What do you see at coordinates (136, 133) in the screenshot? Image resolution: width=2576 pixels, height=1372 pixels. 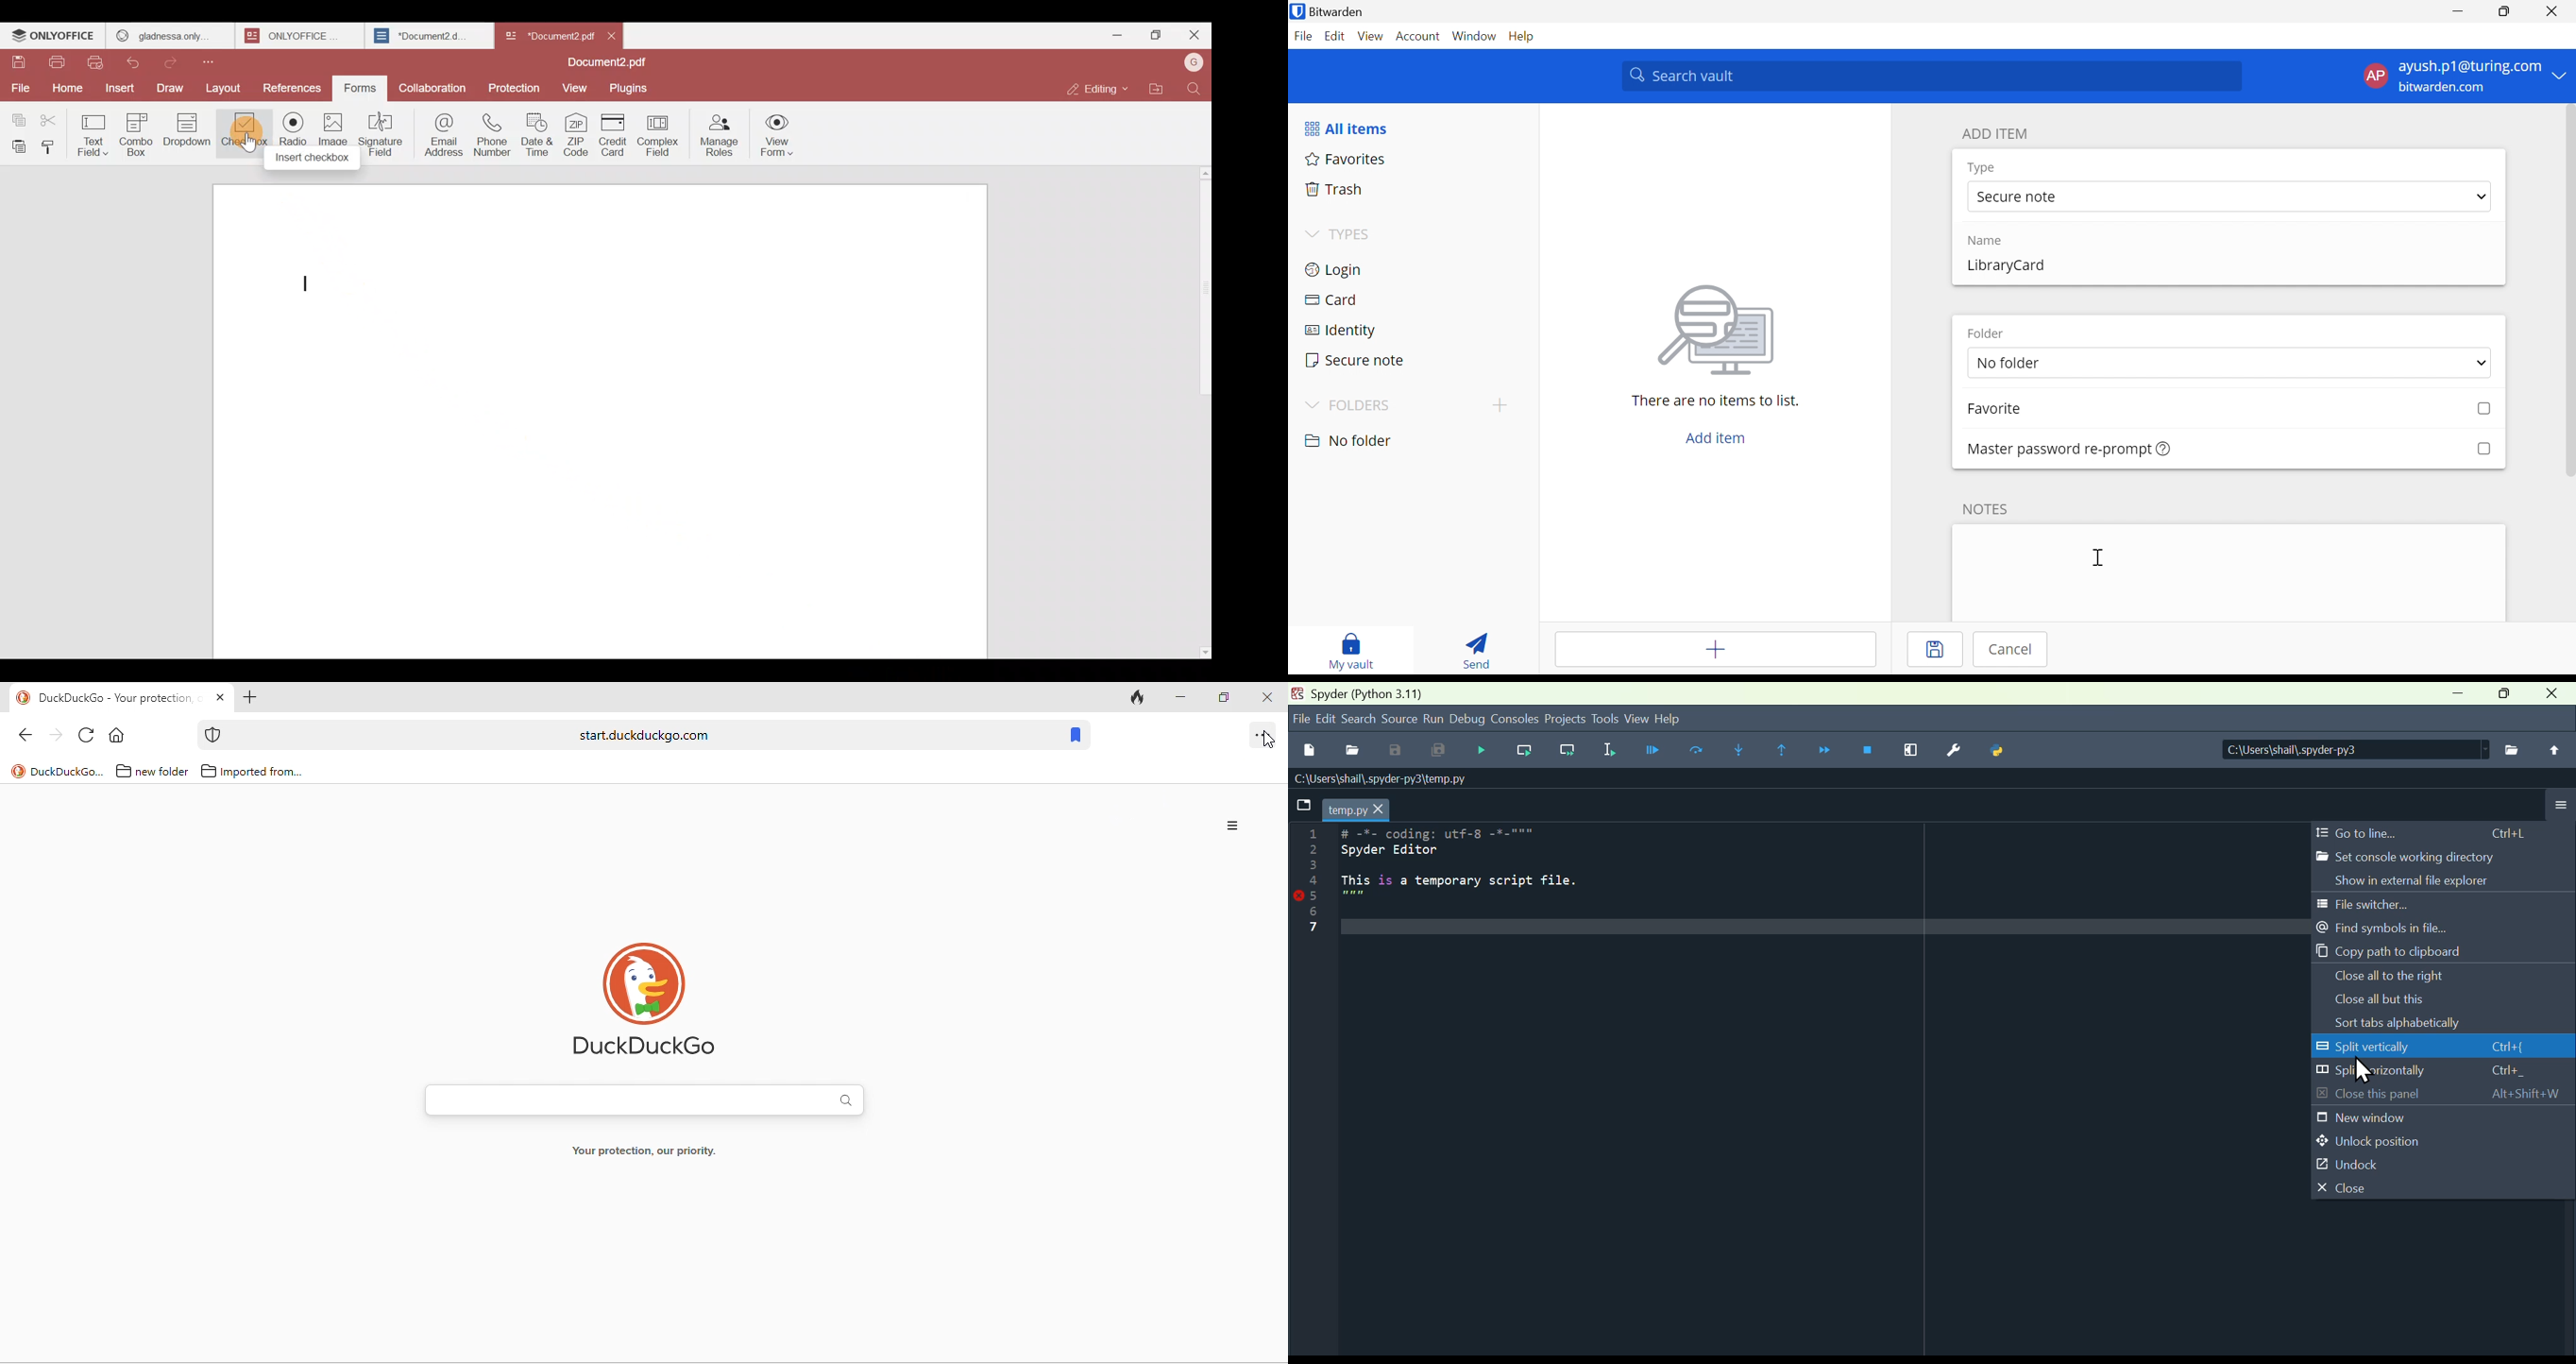 I see `Combo box` at bounding box center [136, 133].